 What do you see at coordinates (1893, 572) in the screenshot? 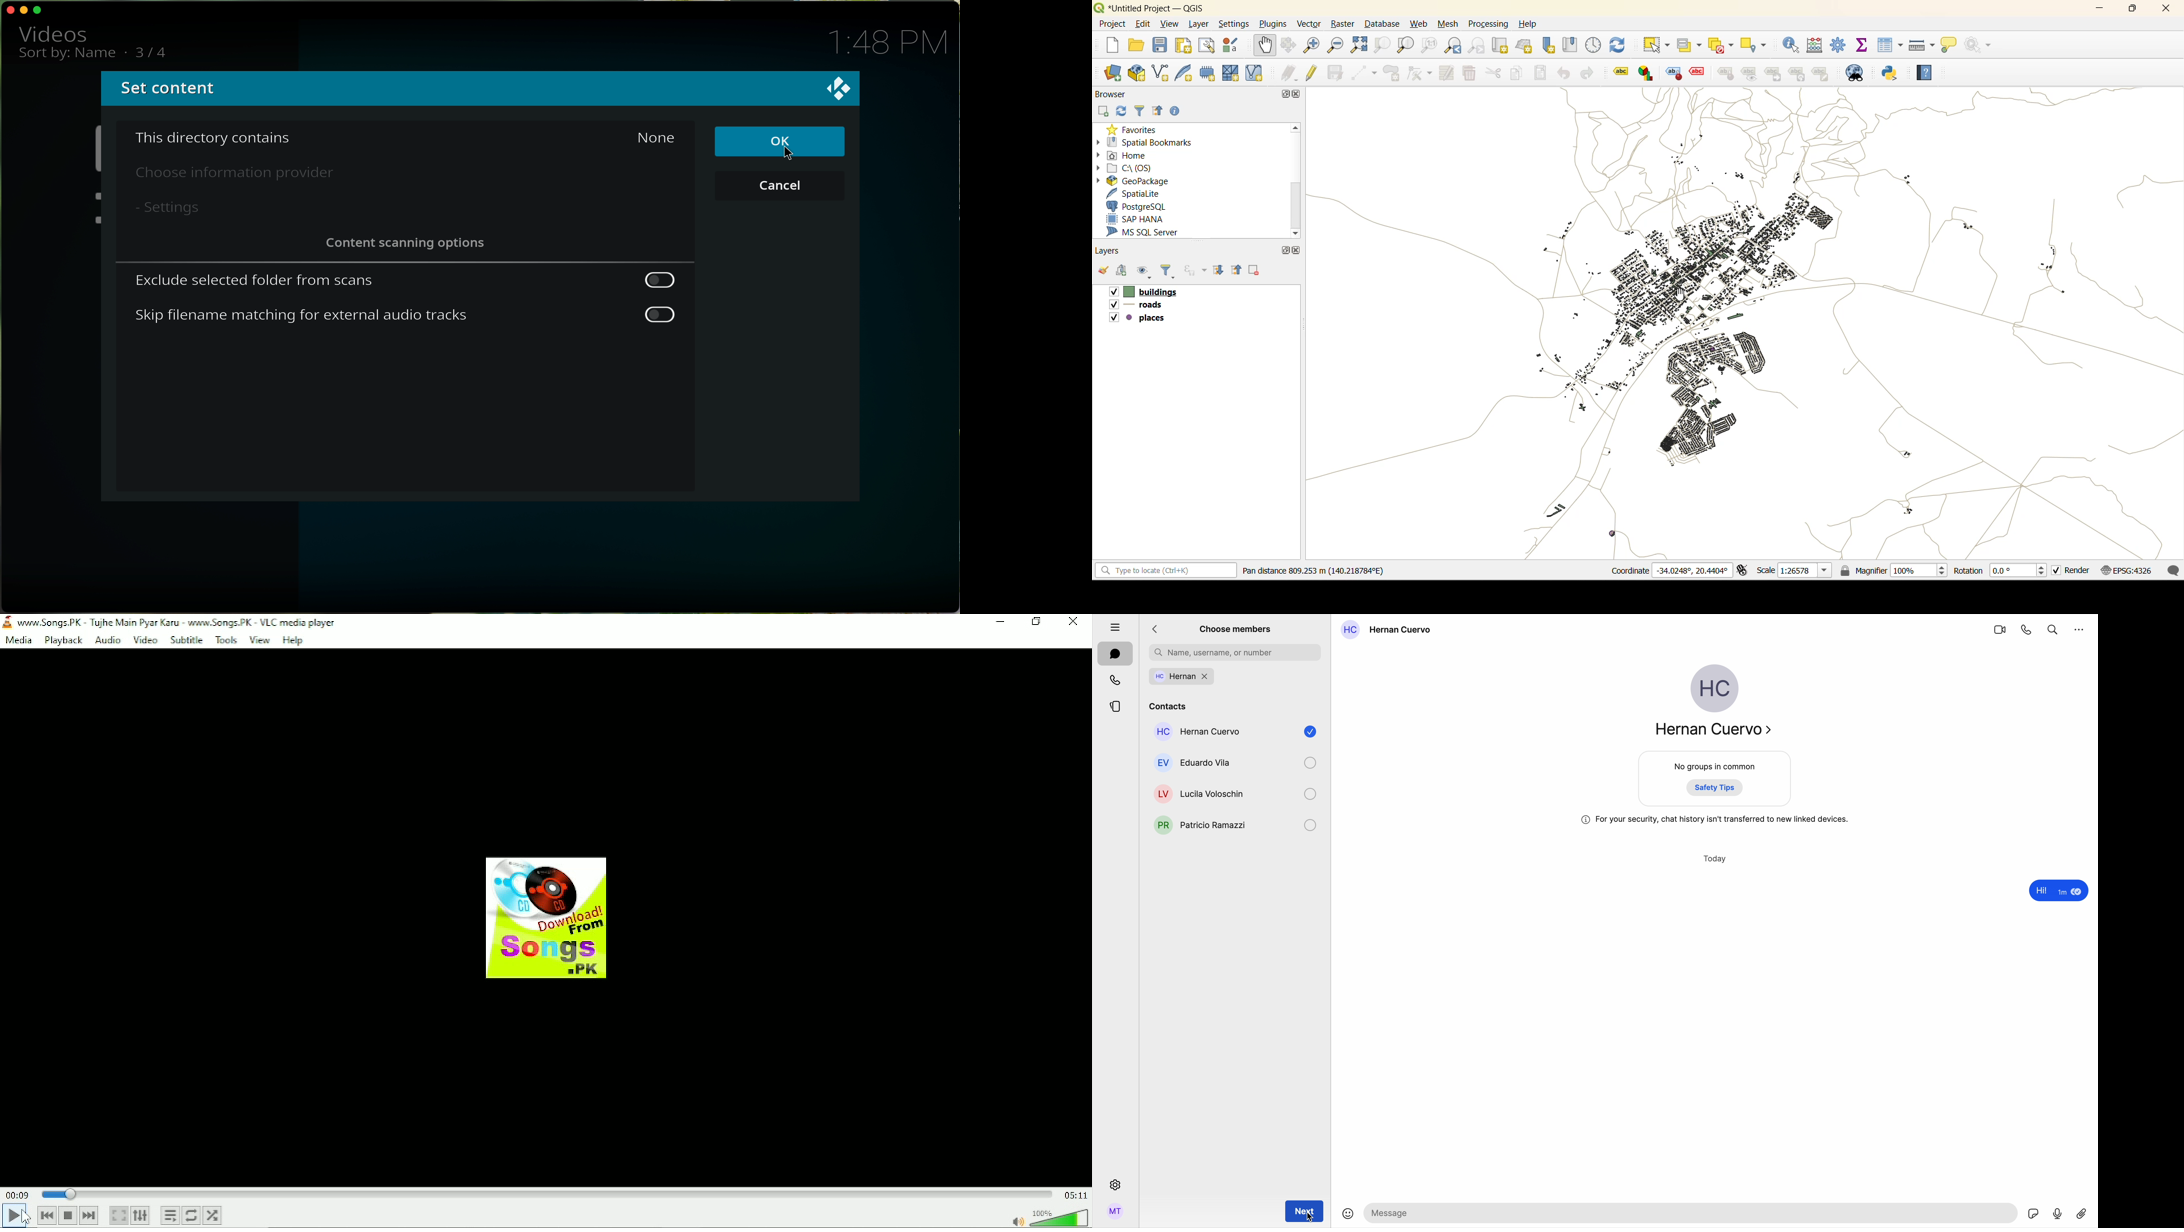
I see `magnifier` at bounding box center [1893, 572].